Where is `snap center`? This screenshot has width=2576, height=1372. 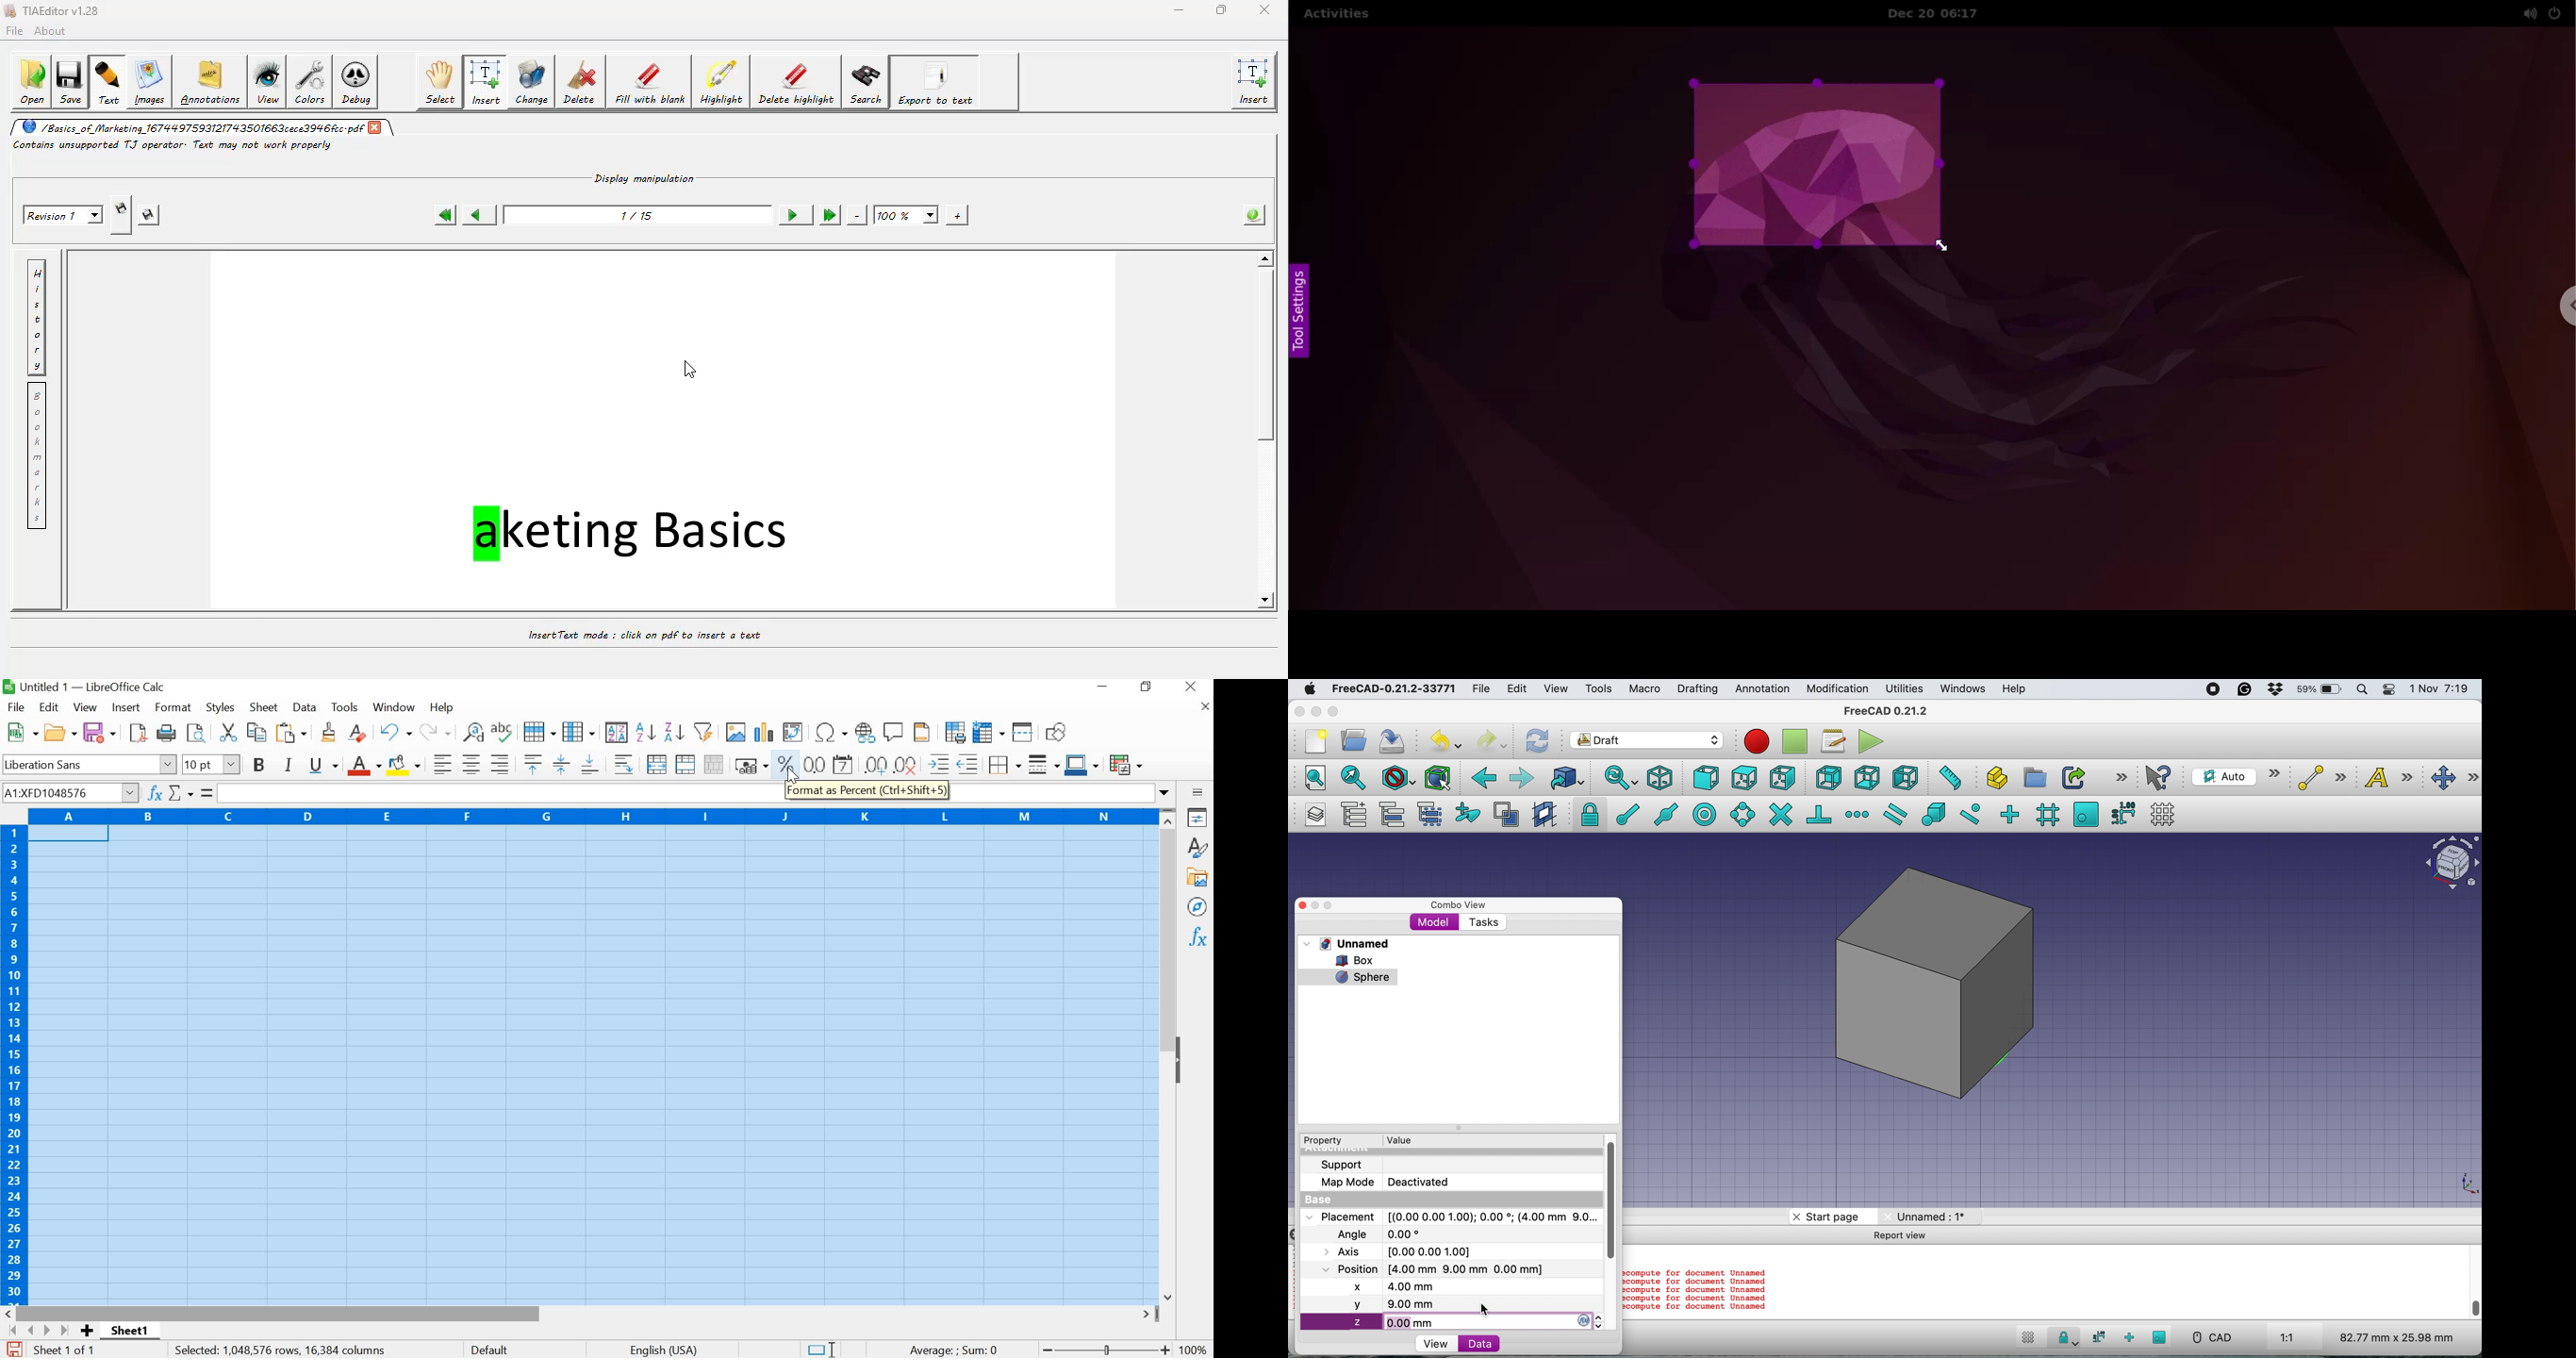
snap center is located at coordinates (1703, 813).